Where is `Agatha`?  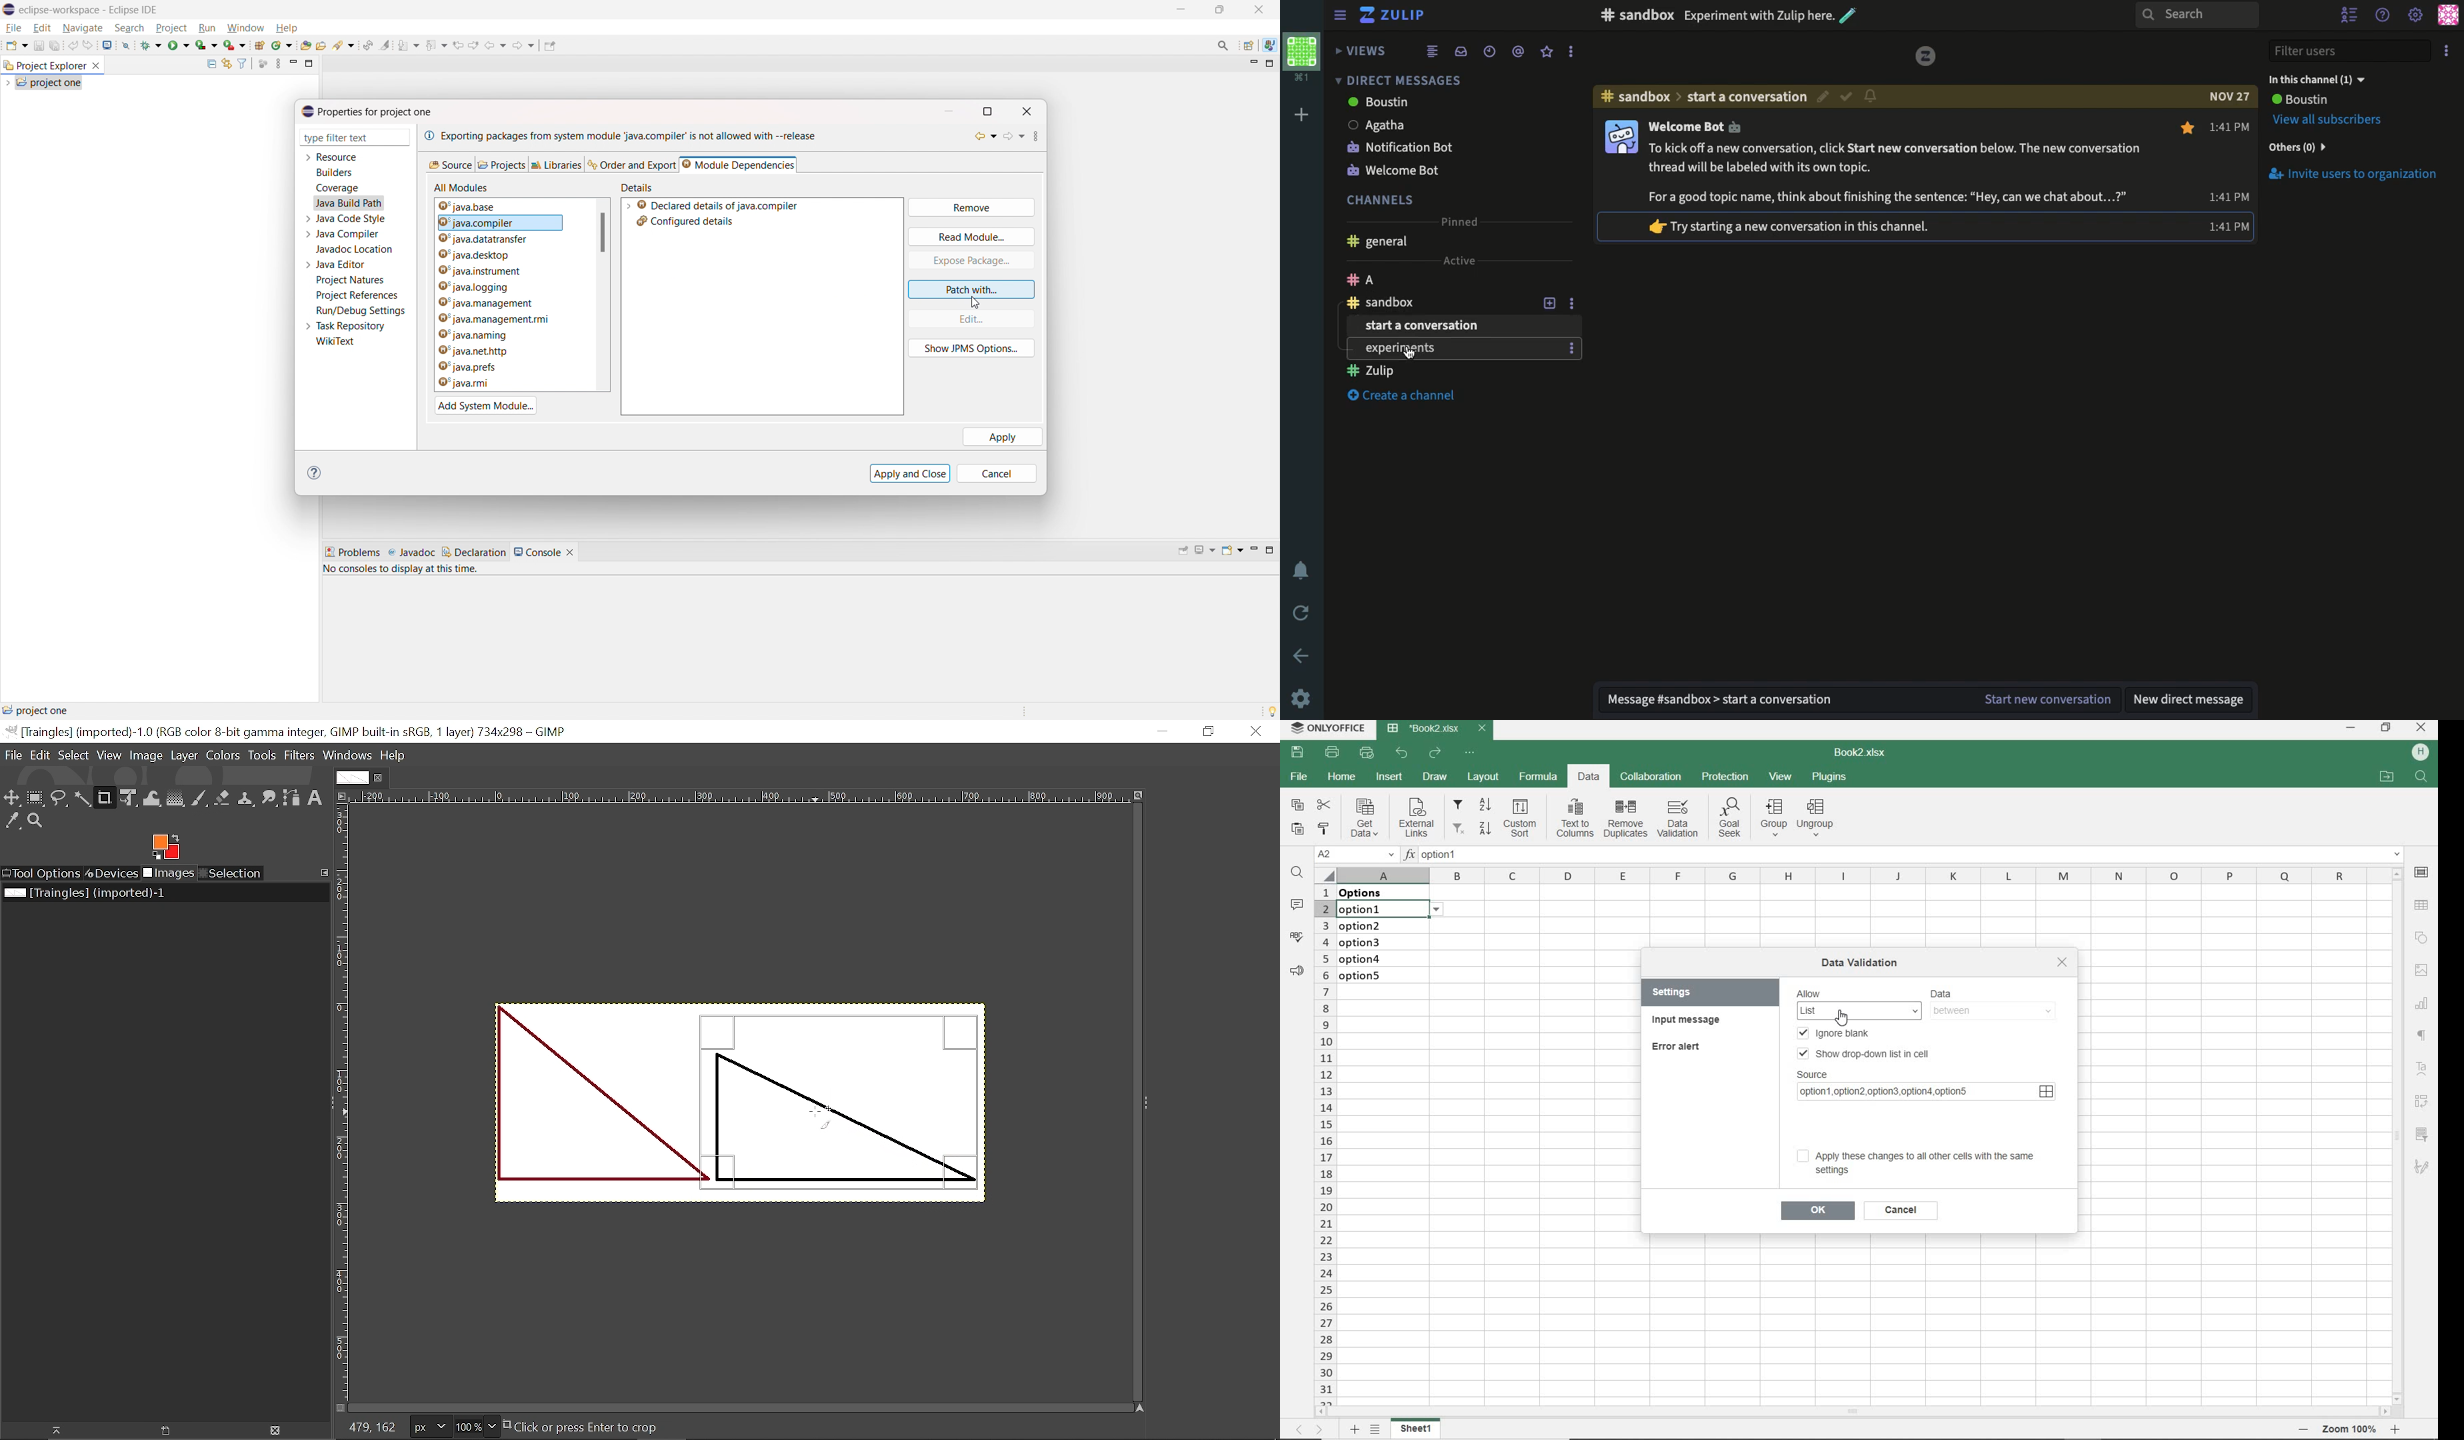
Agatha is located at coordinates (1437, 124).